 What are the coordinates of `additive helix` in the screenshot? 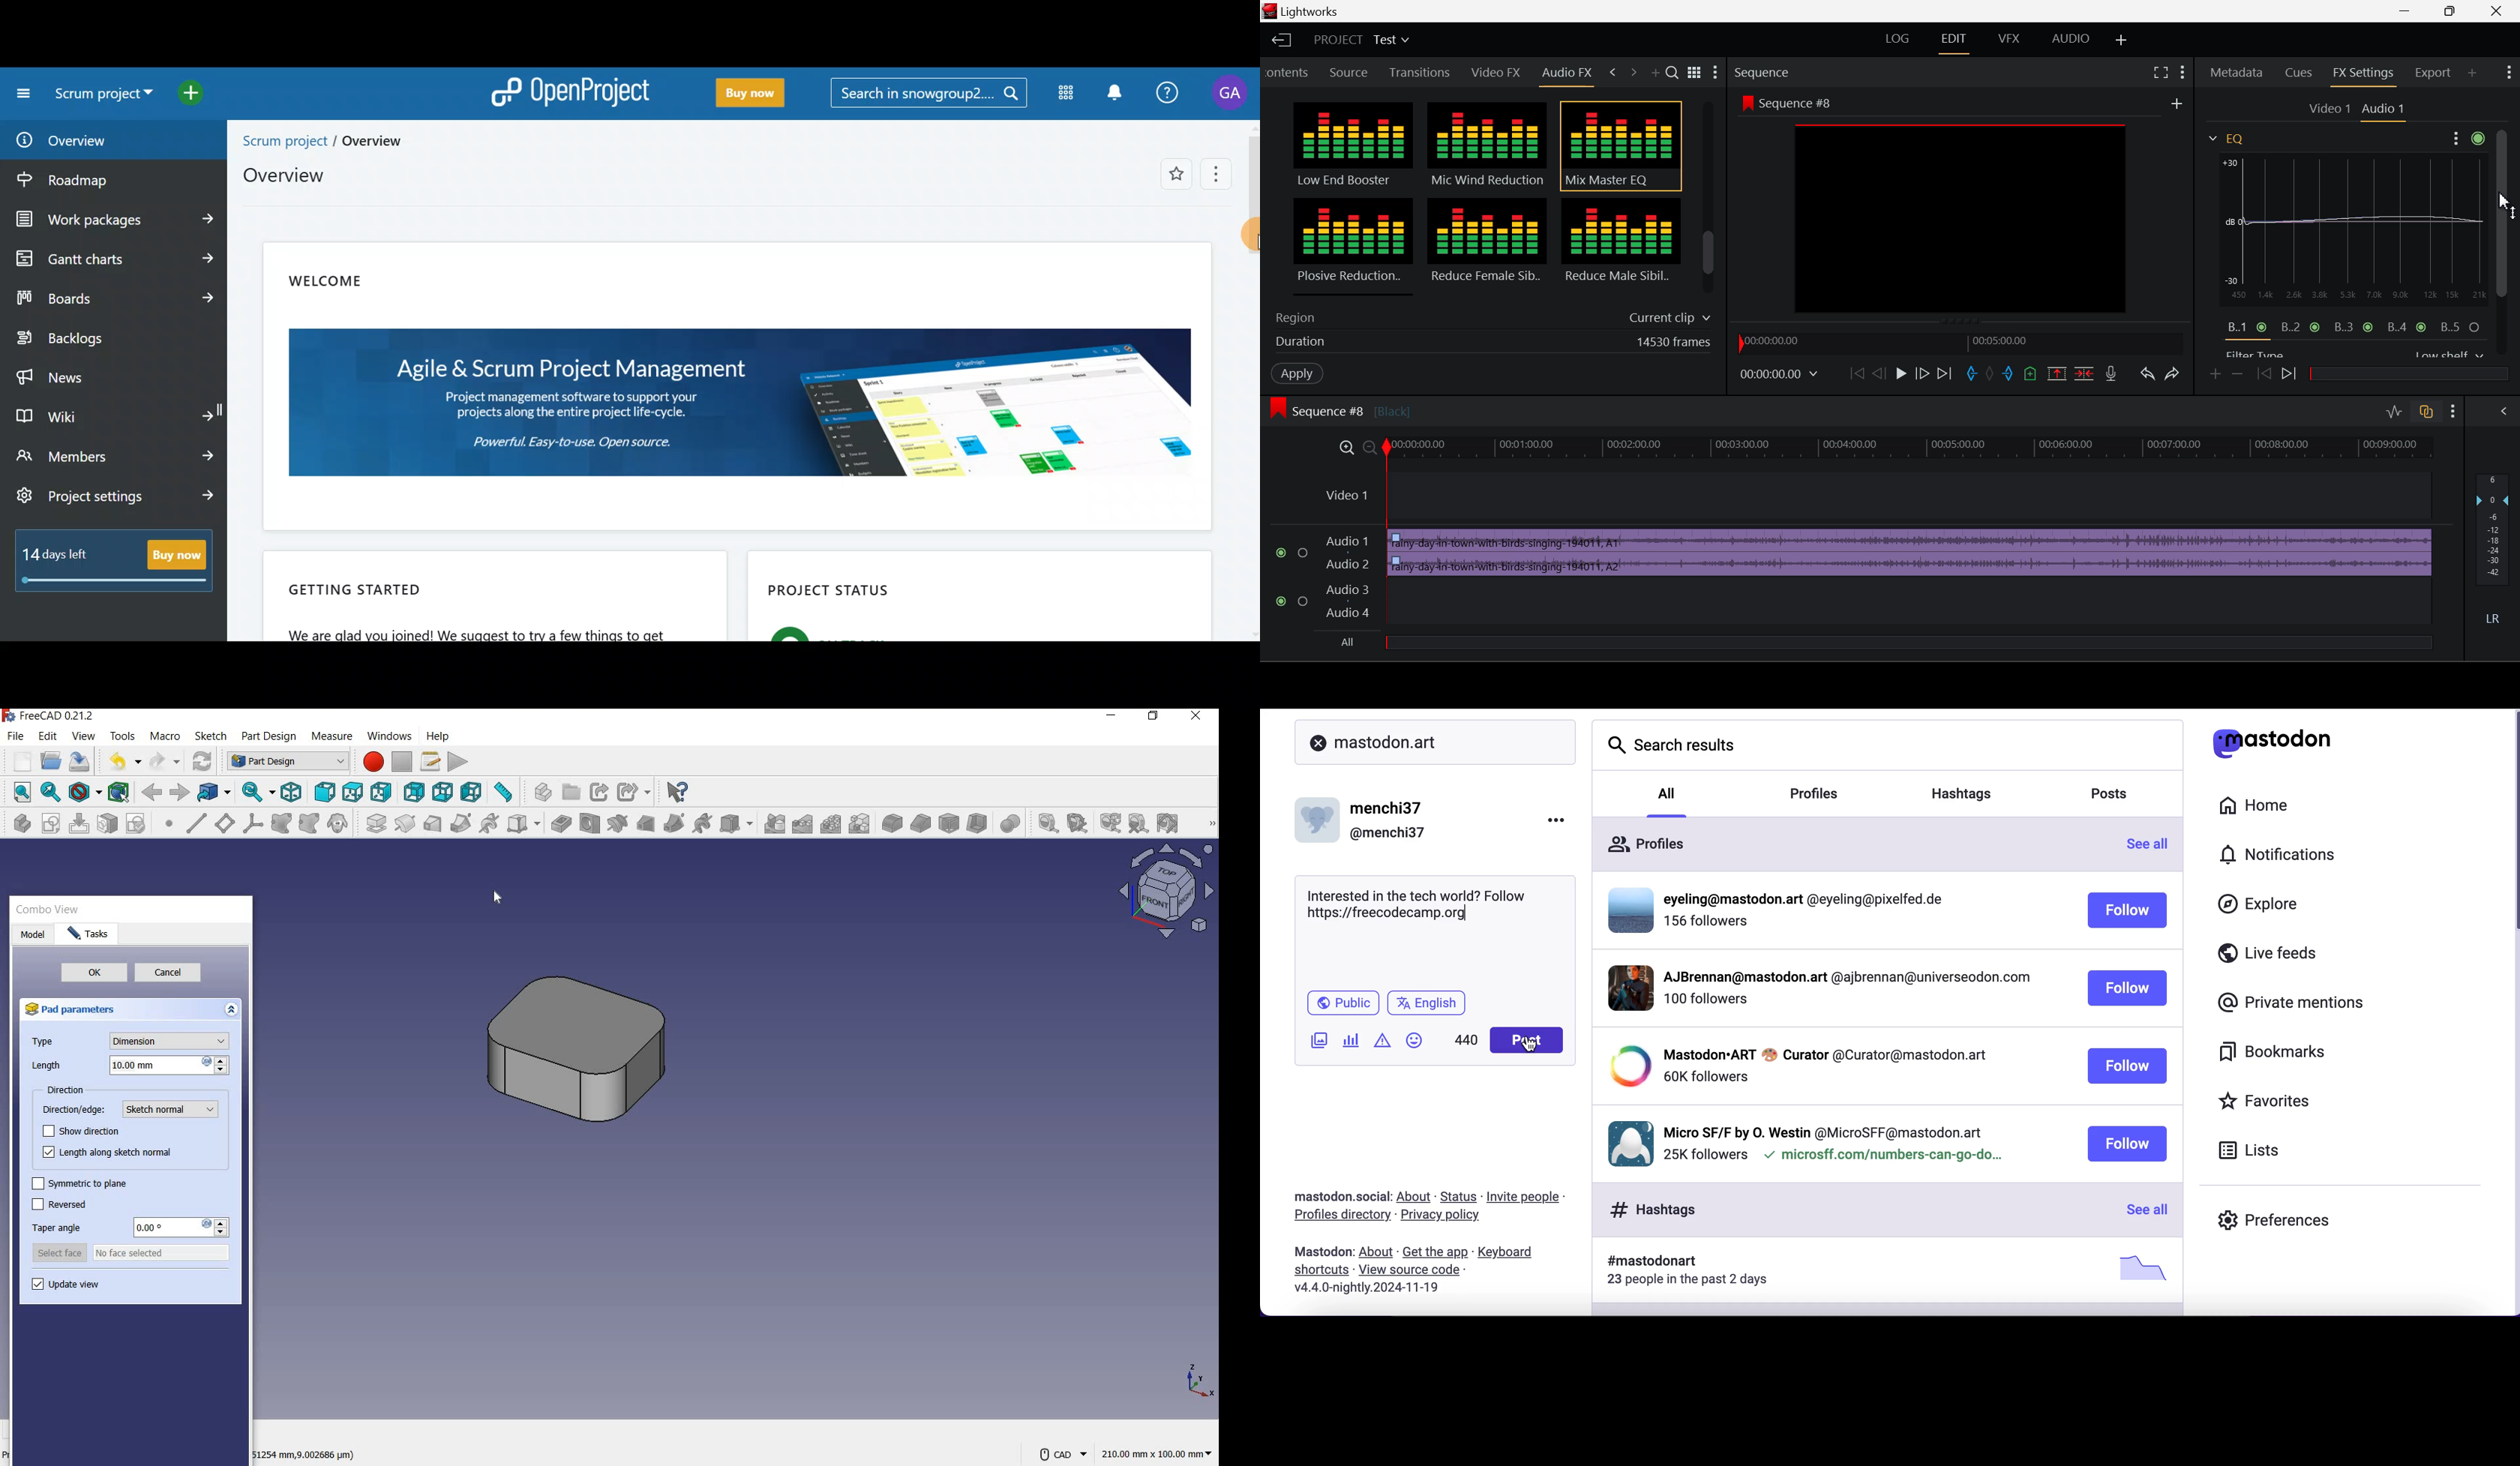 It's located at (489, 823).